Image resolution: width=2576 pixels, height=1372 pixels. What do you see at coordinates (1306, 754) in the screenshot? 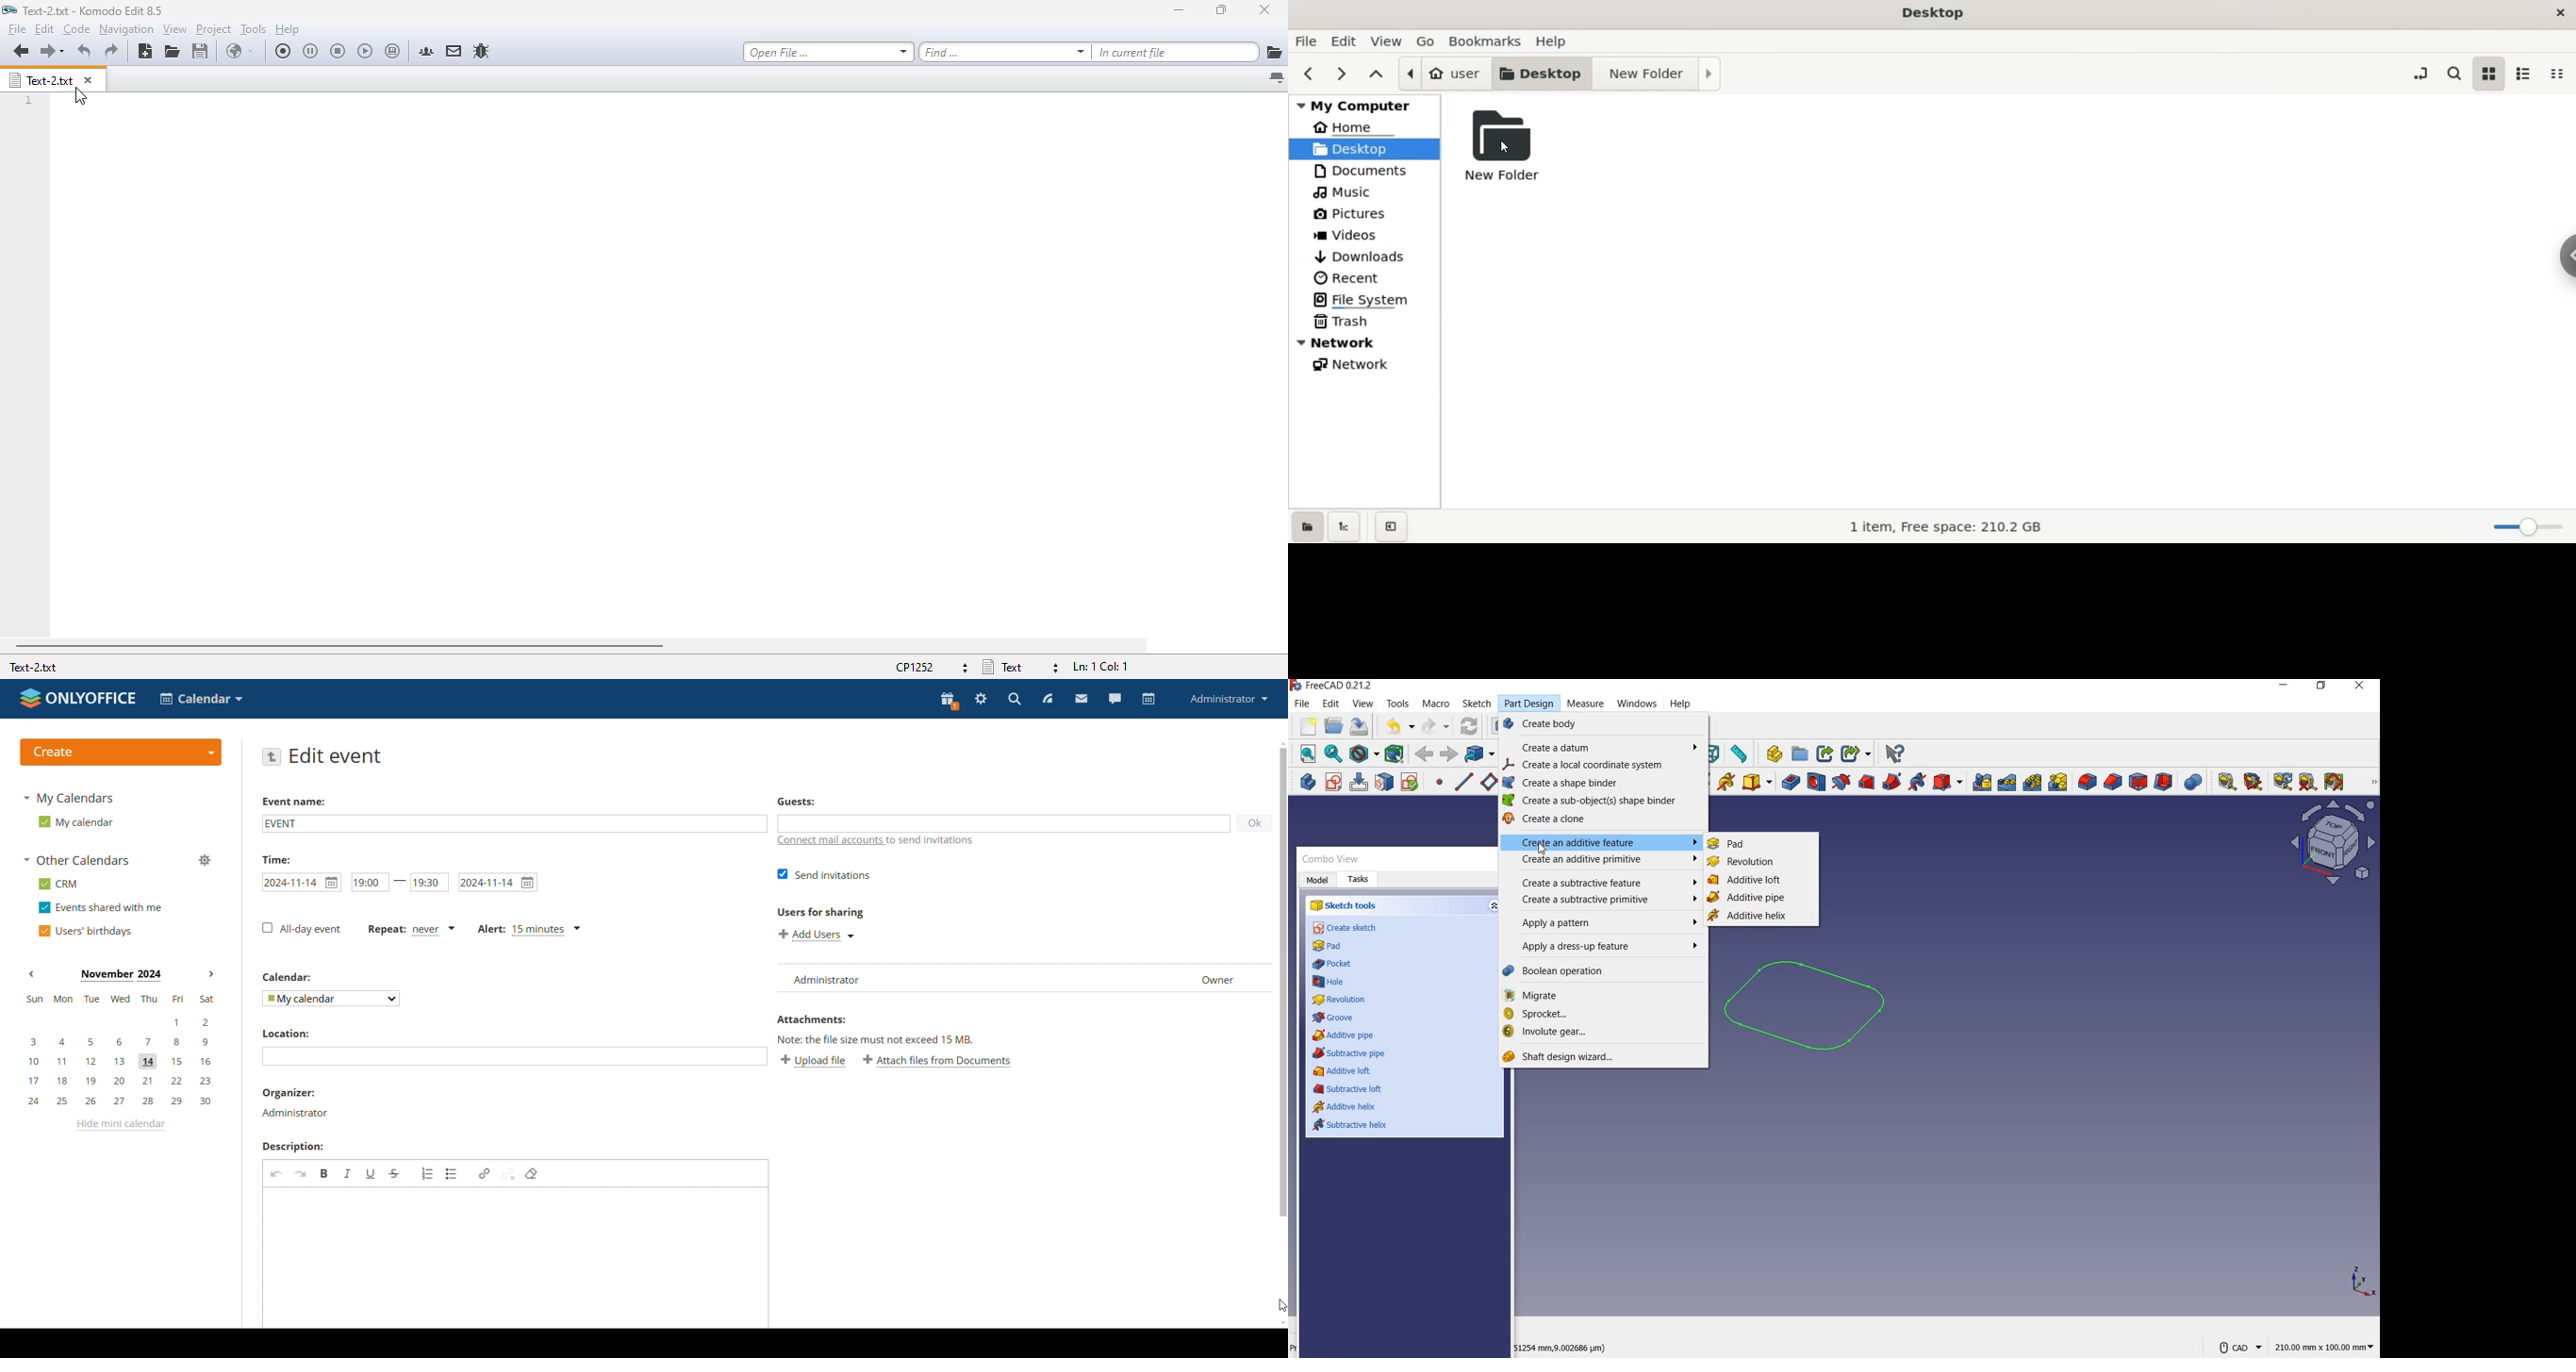
I see `fit all` at bounding box center [1306, 754].